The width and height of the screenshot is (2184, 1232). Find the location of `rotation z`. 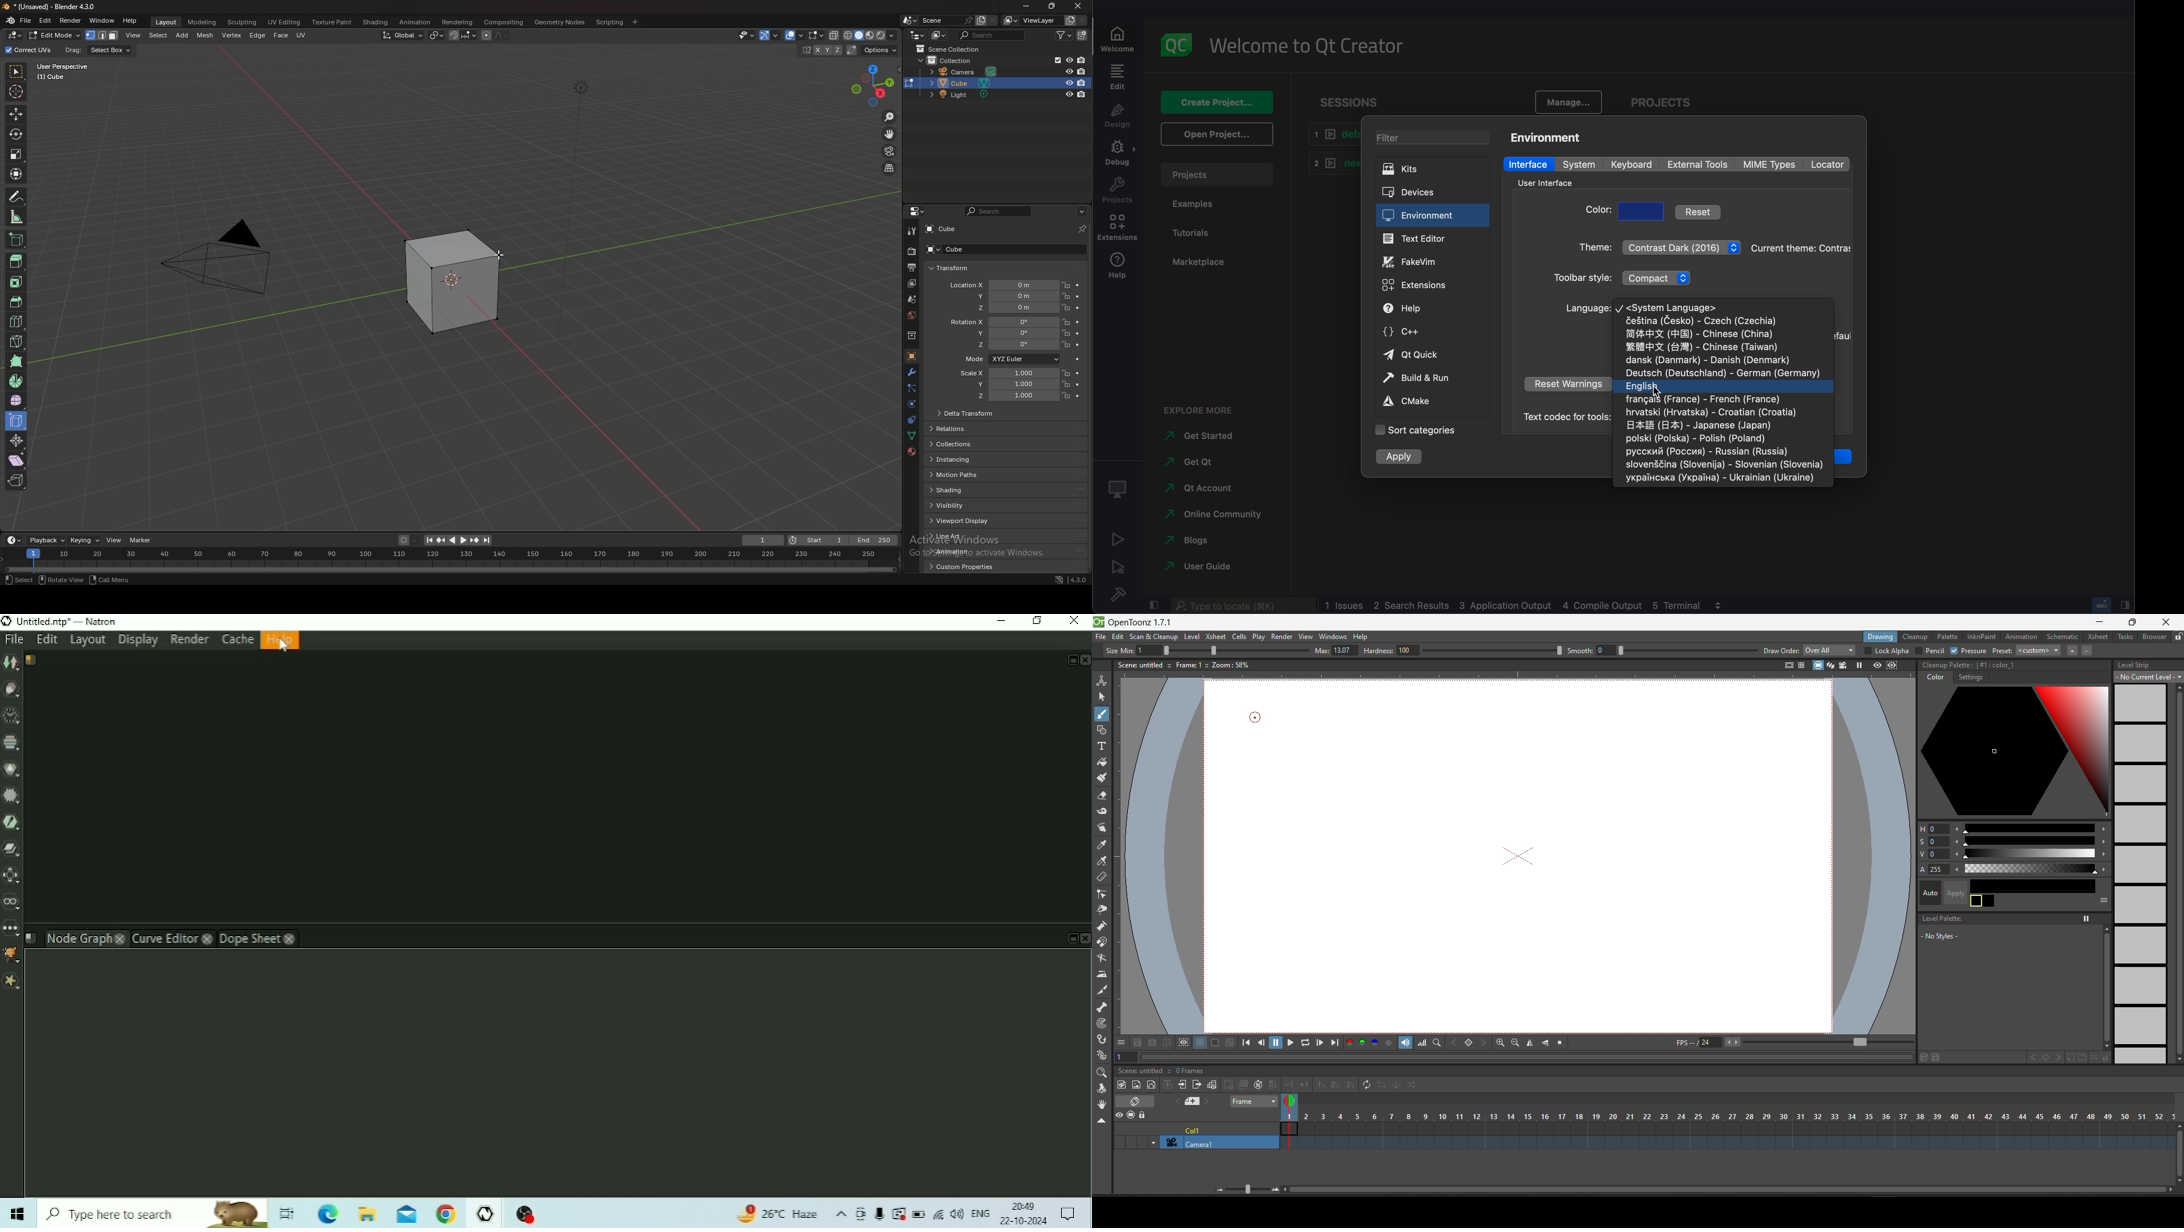

rotation z is located at coordinates (1008, 346).